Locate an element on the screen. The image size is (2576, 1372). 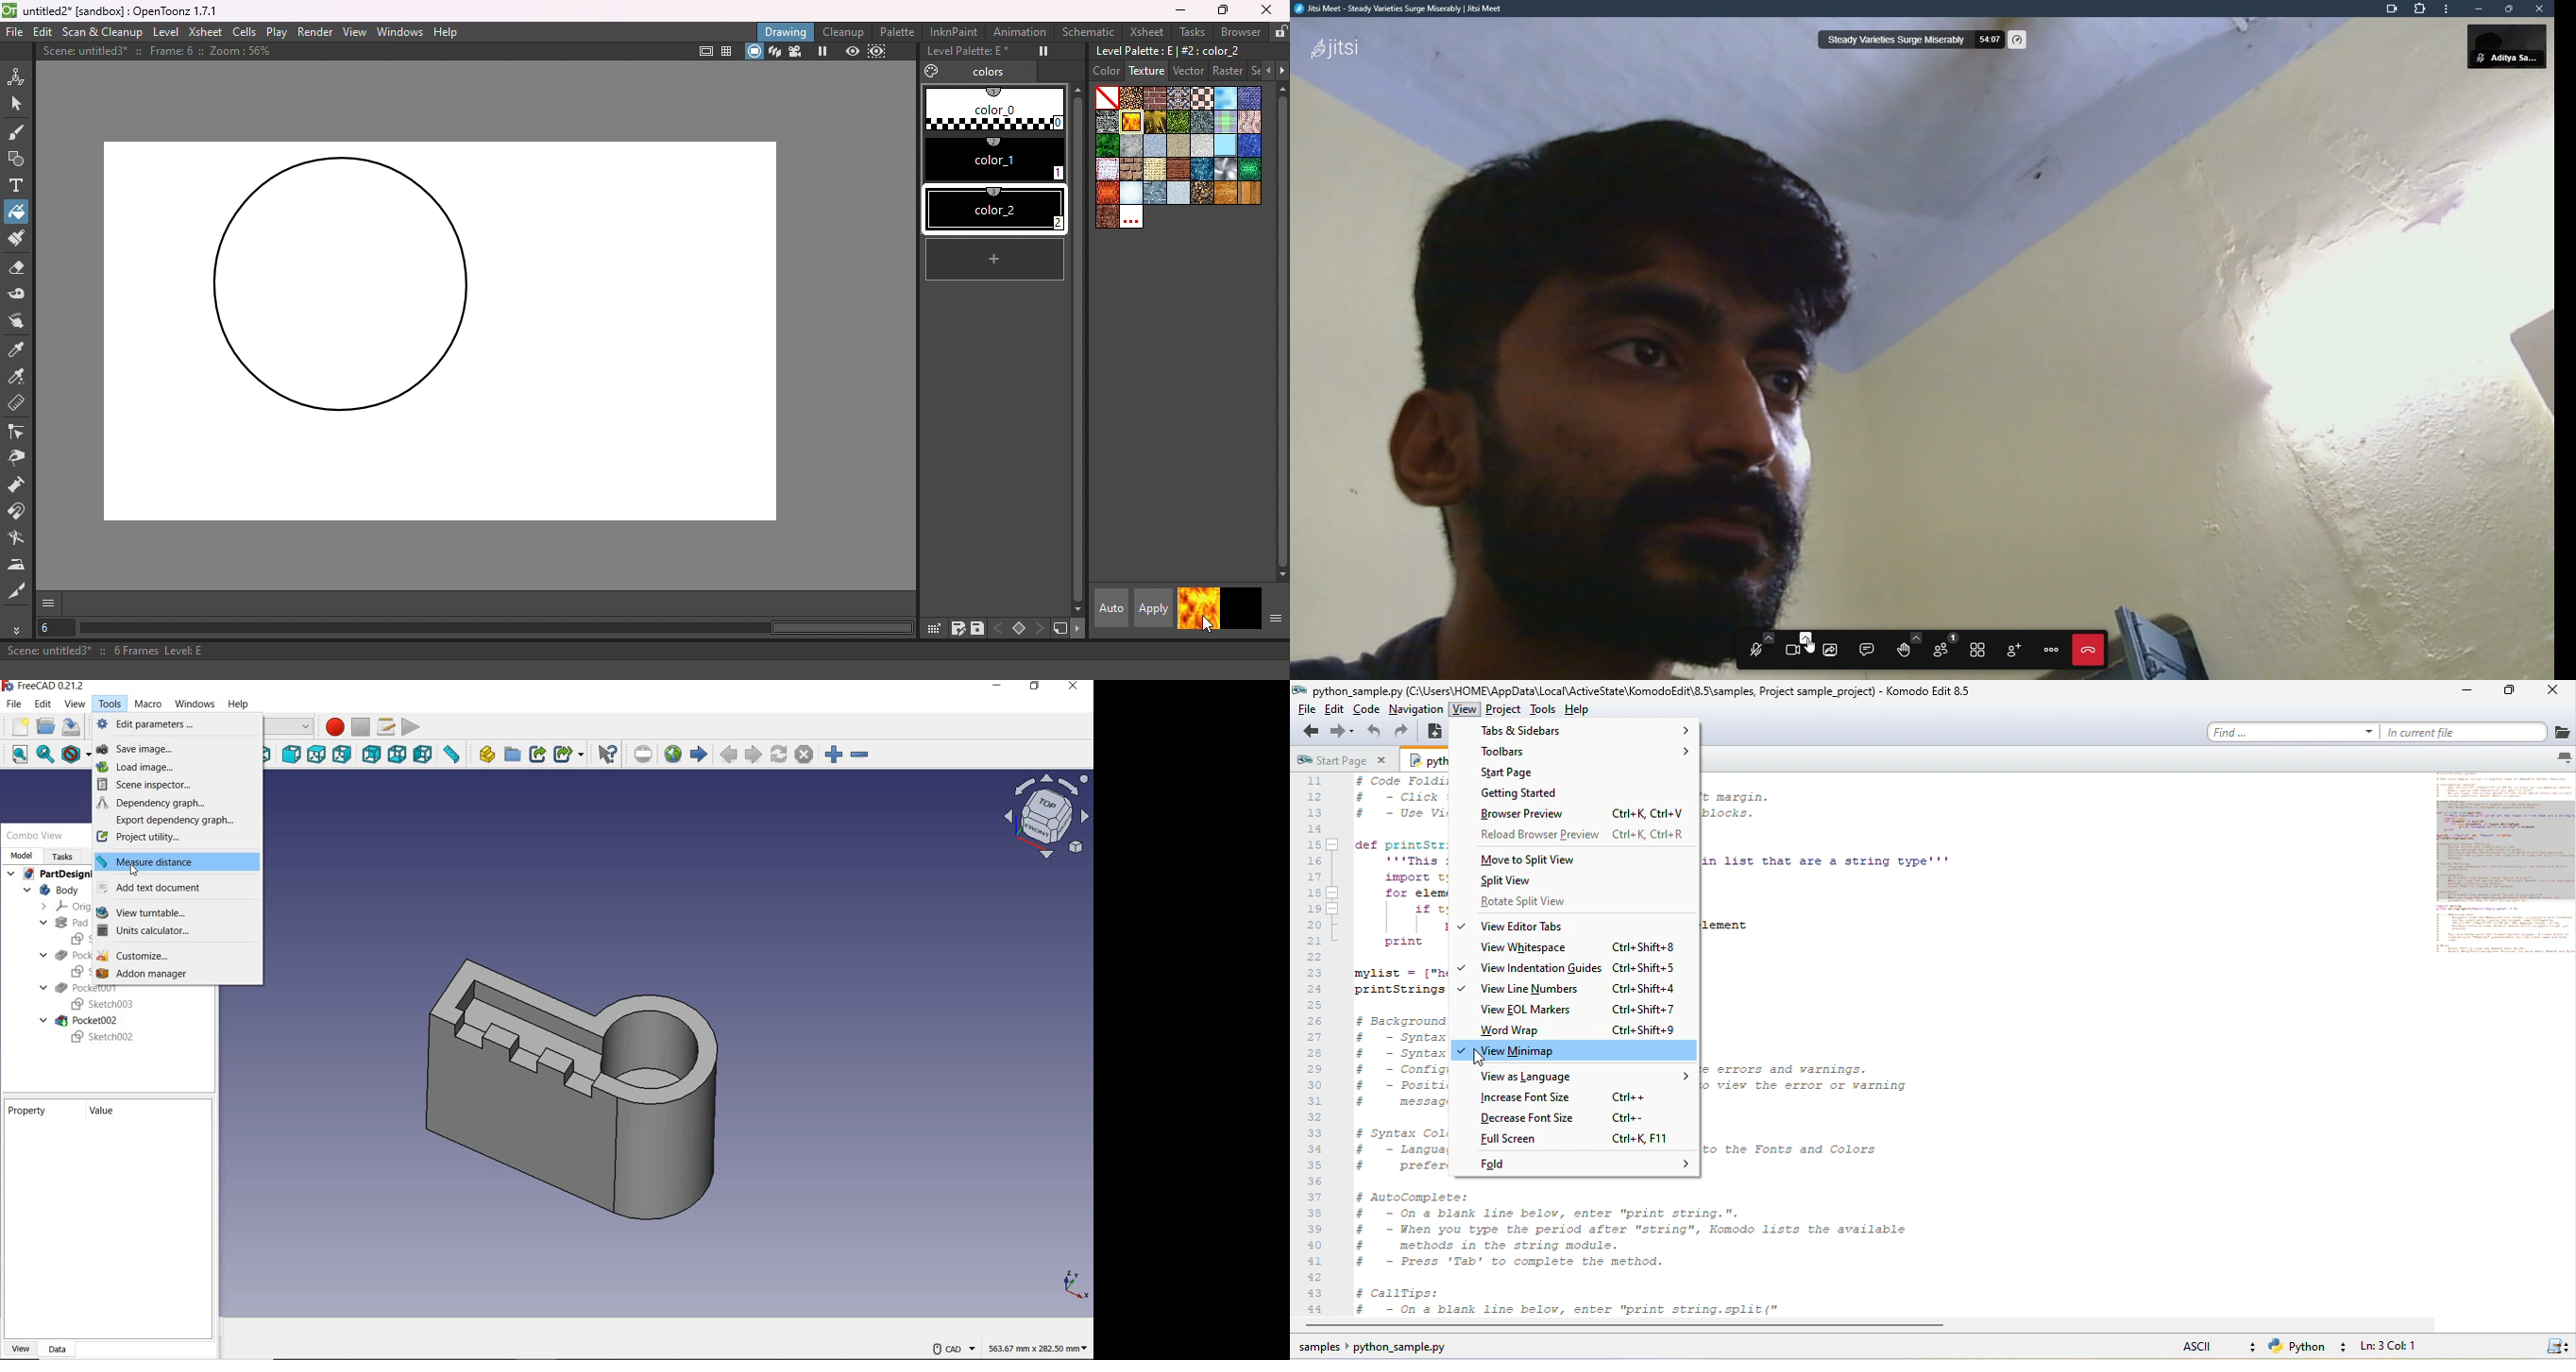
Raster is located at coordinates (1229, 71).